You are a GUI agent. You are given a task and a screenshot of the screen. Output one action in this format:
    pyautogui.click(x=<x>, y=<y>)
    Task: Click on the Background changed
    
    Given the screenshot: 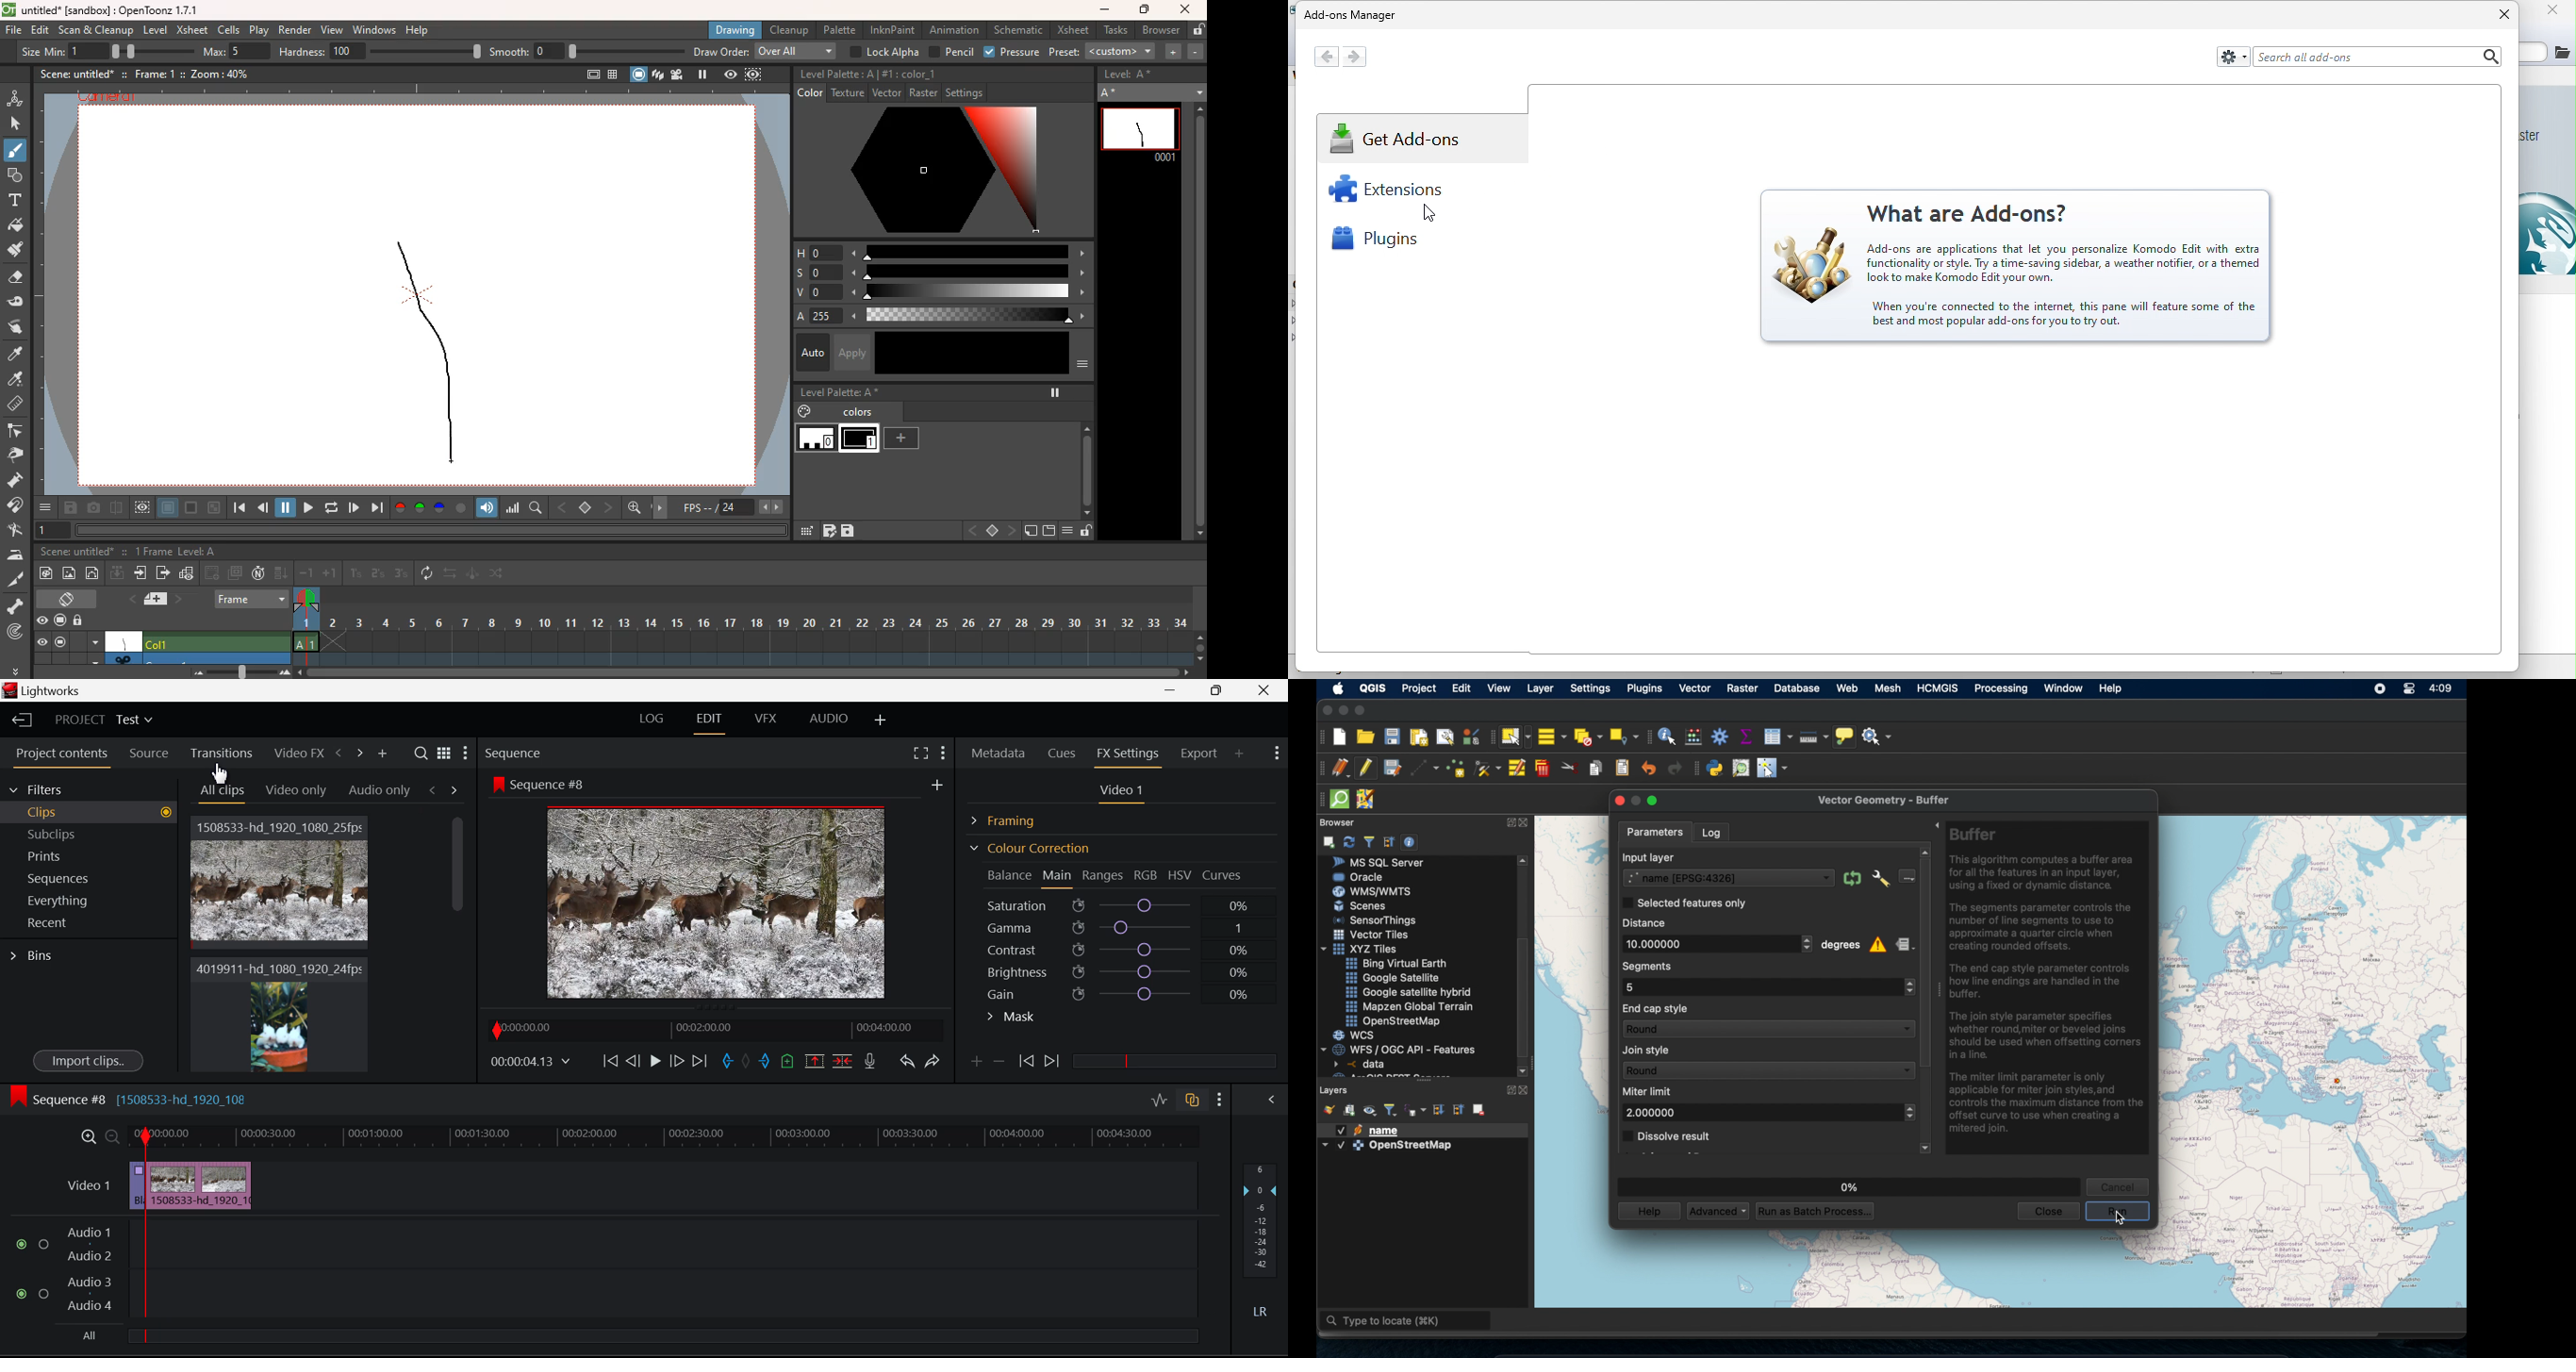 What is the action you would take?
    pyautogui.click(x=720, y=890)
    